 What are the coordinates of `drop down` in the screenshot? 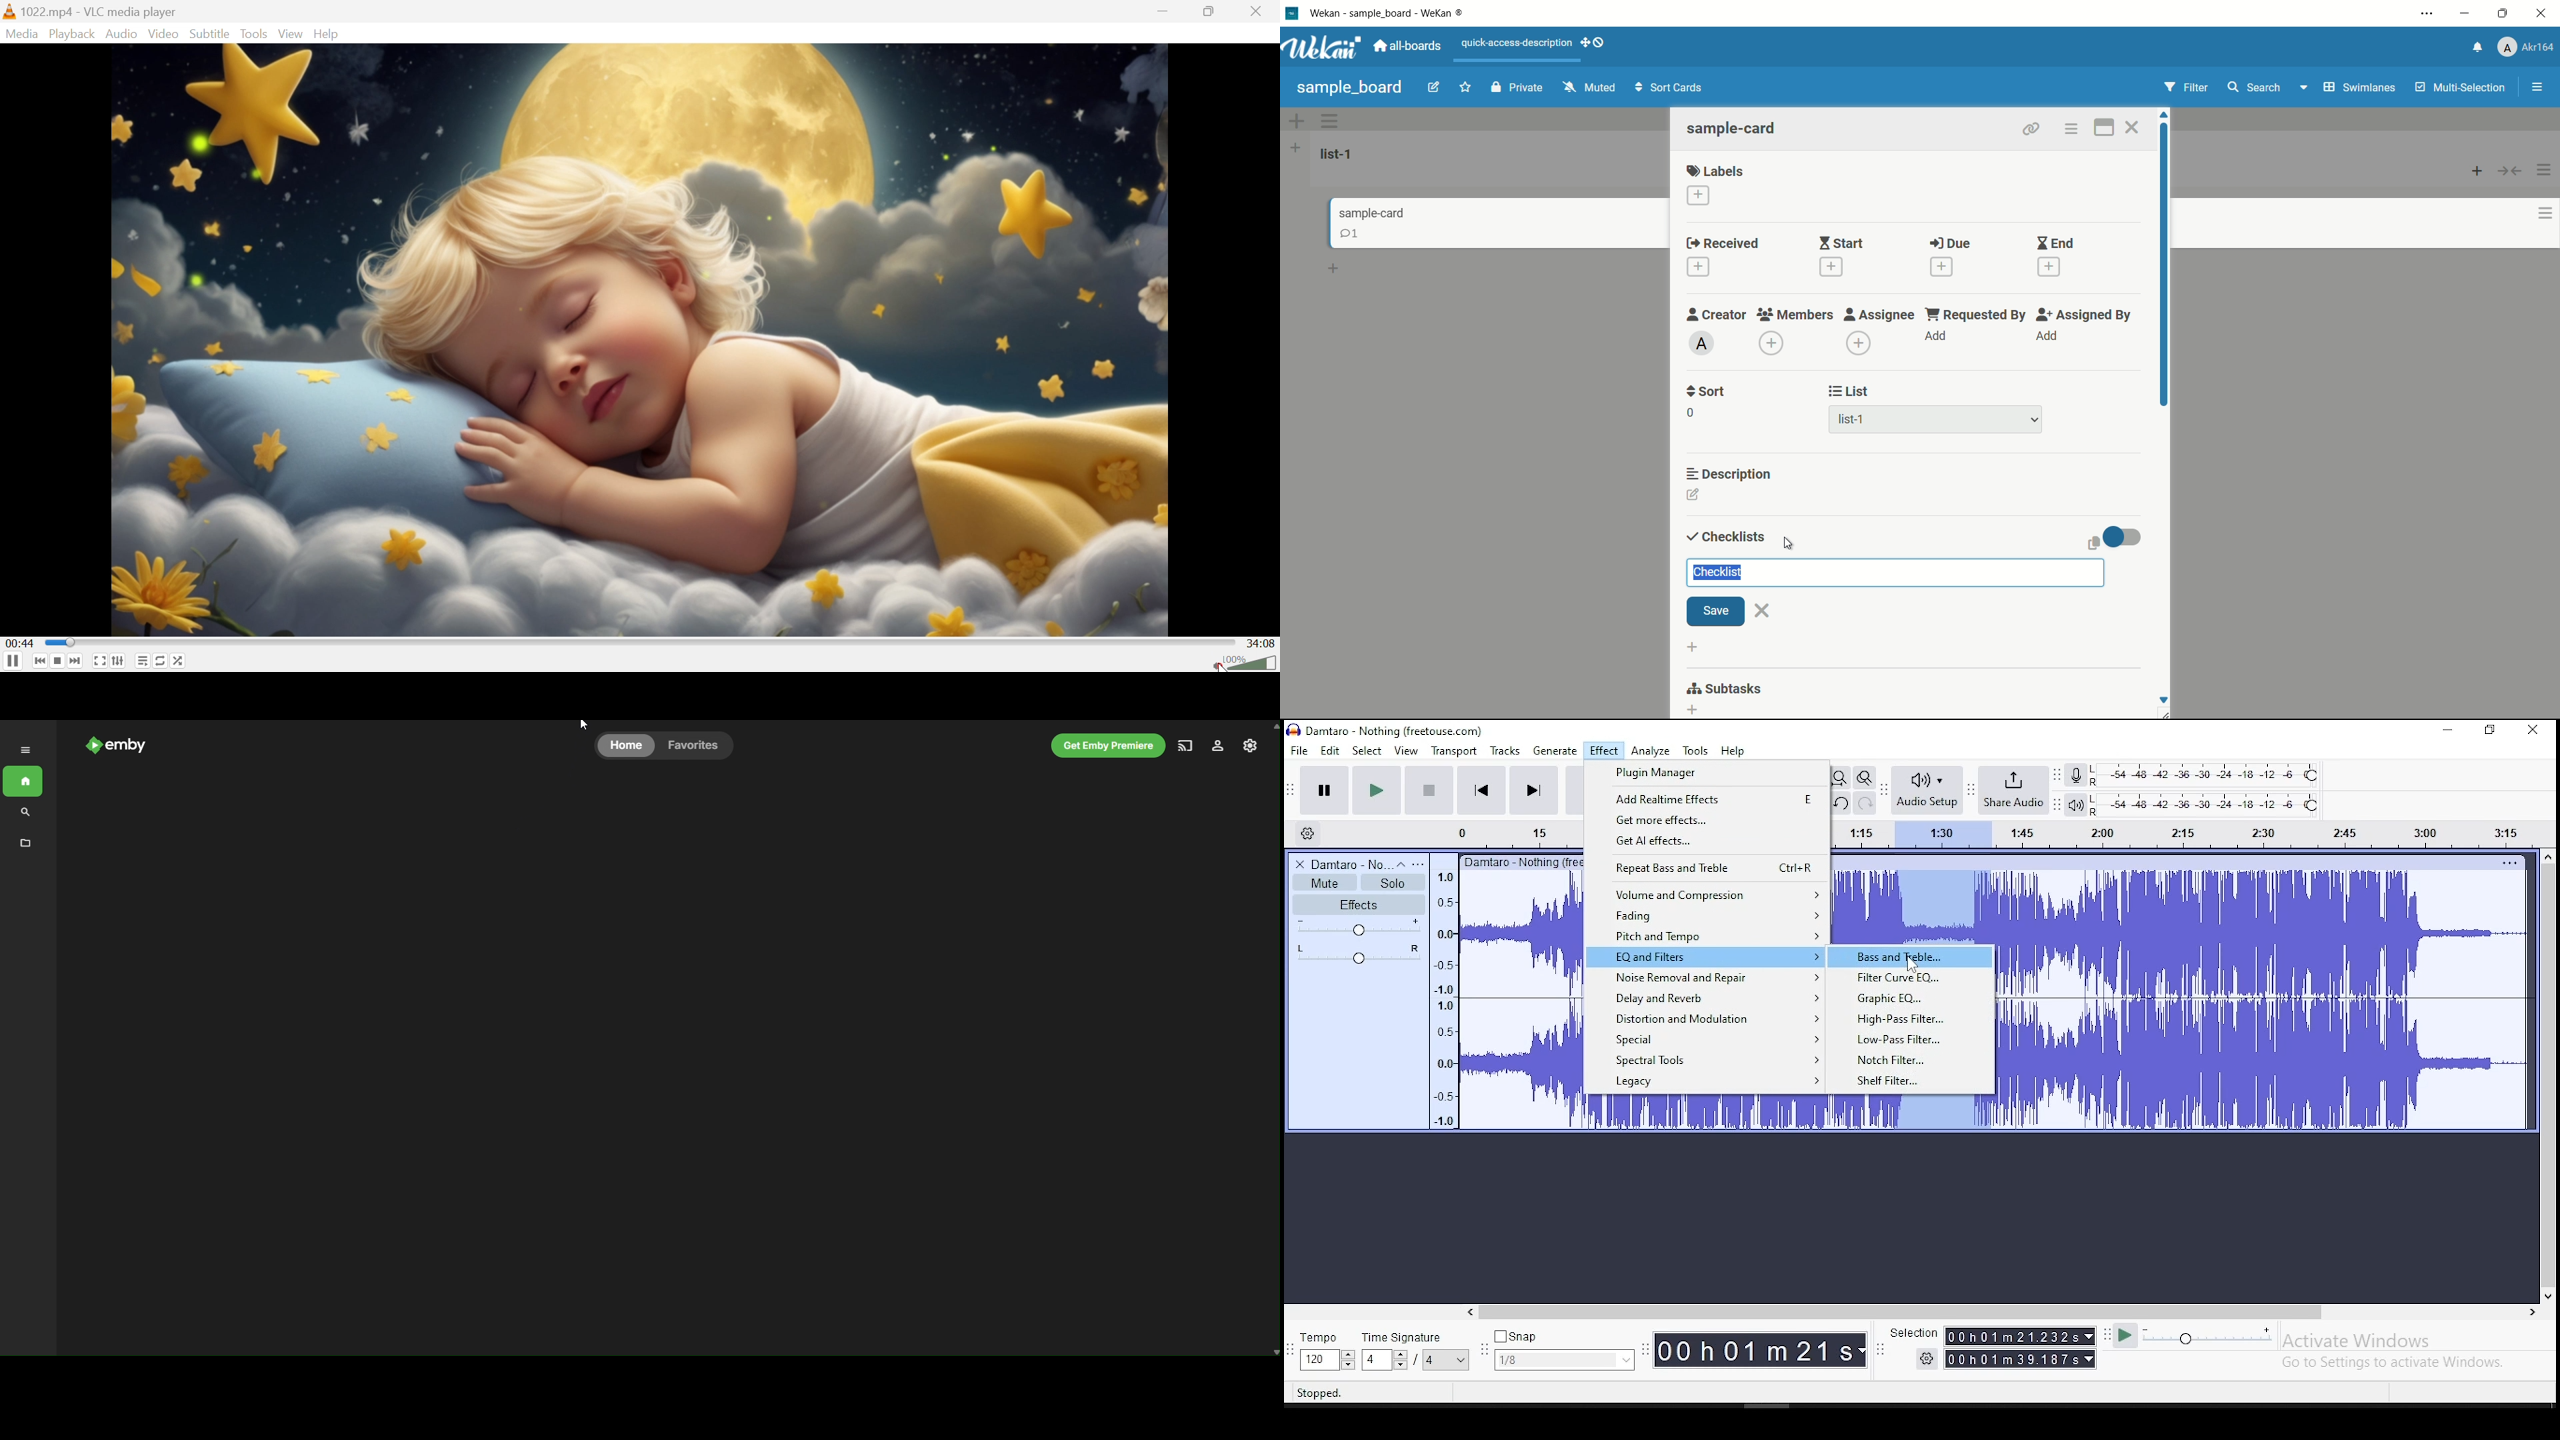 It's located at (1462, 1360).